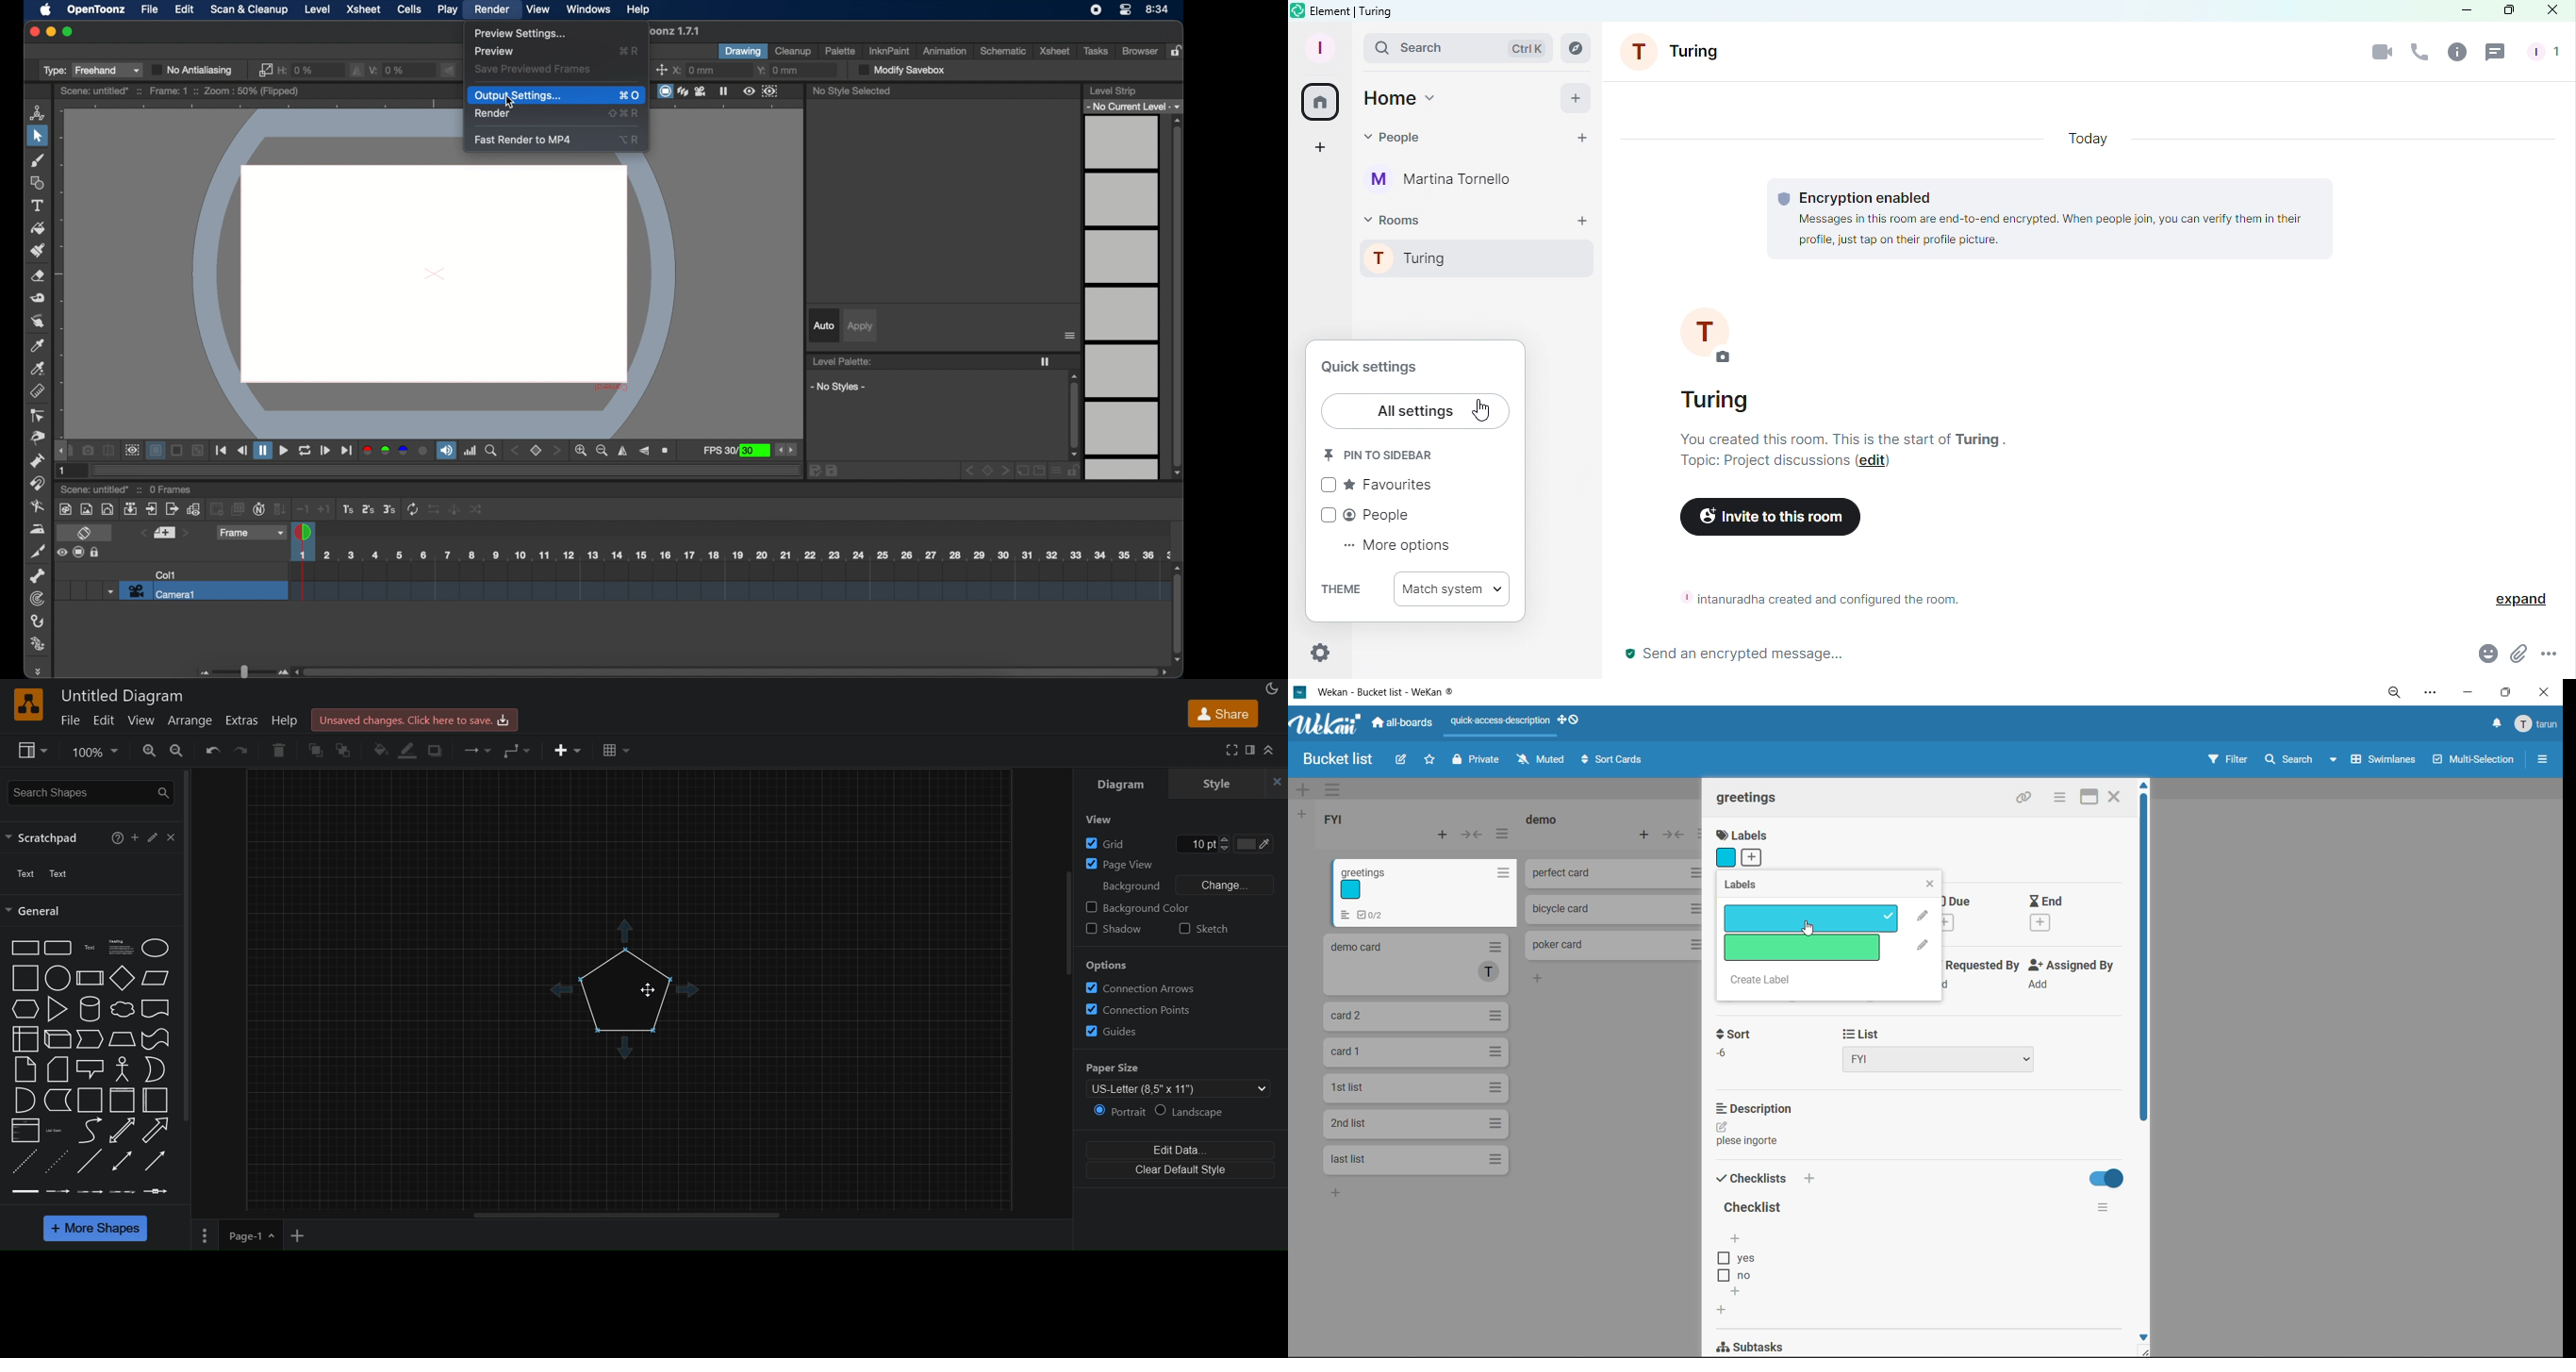 Image resolution: width=2576 pixels, height=1372 pixels. Describe the element at coordinates (58, 948) in the screenshot. I see `Rounded rectangle` at that location.